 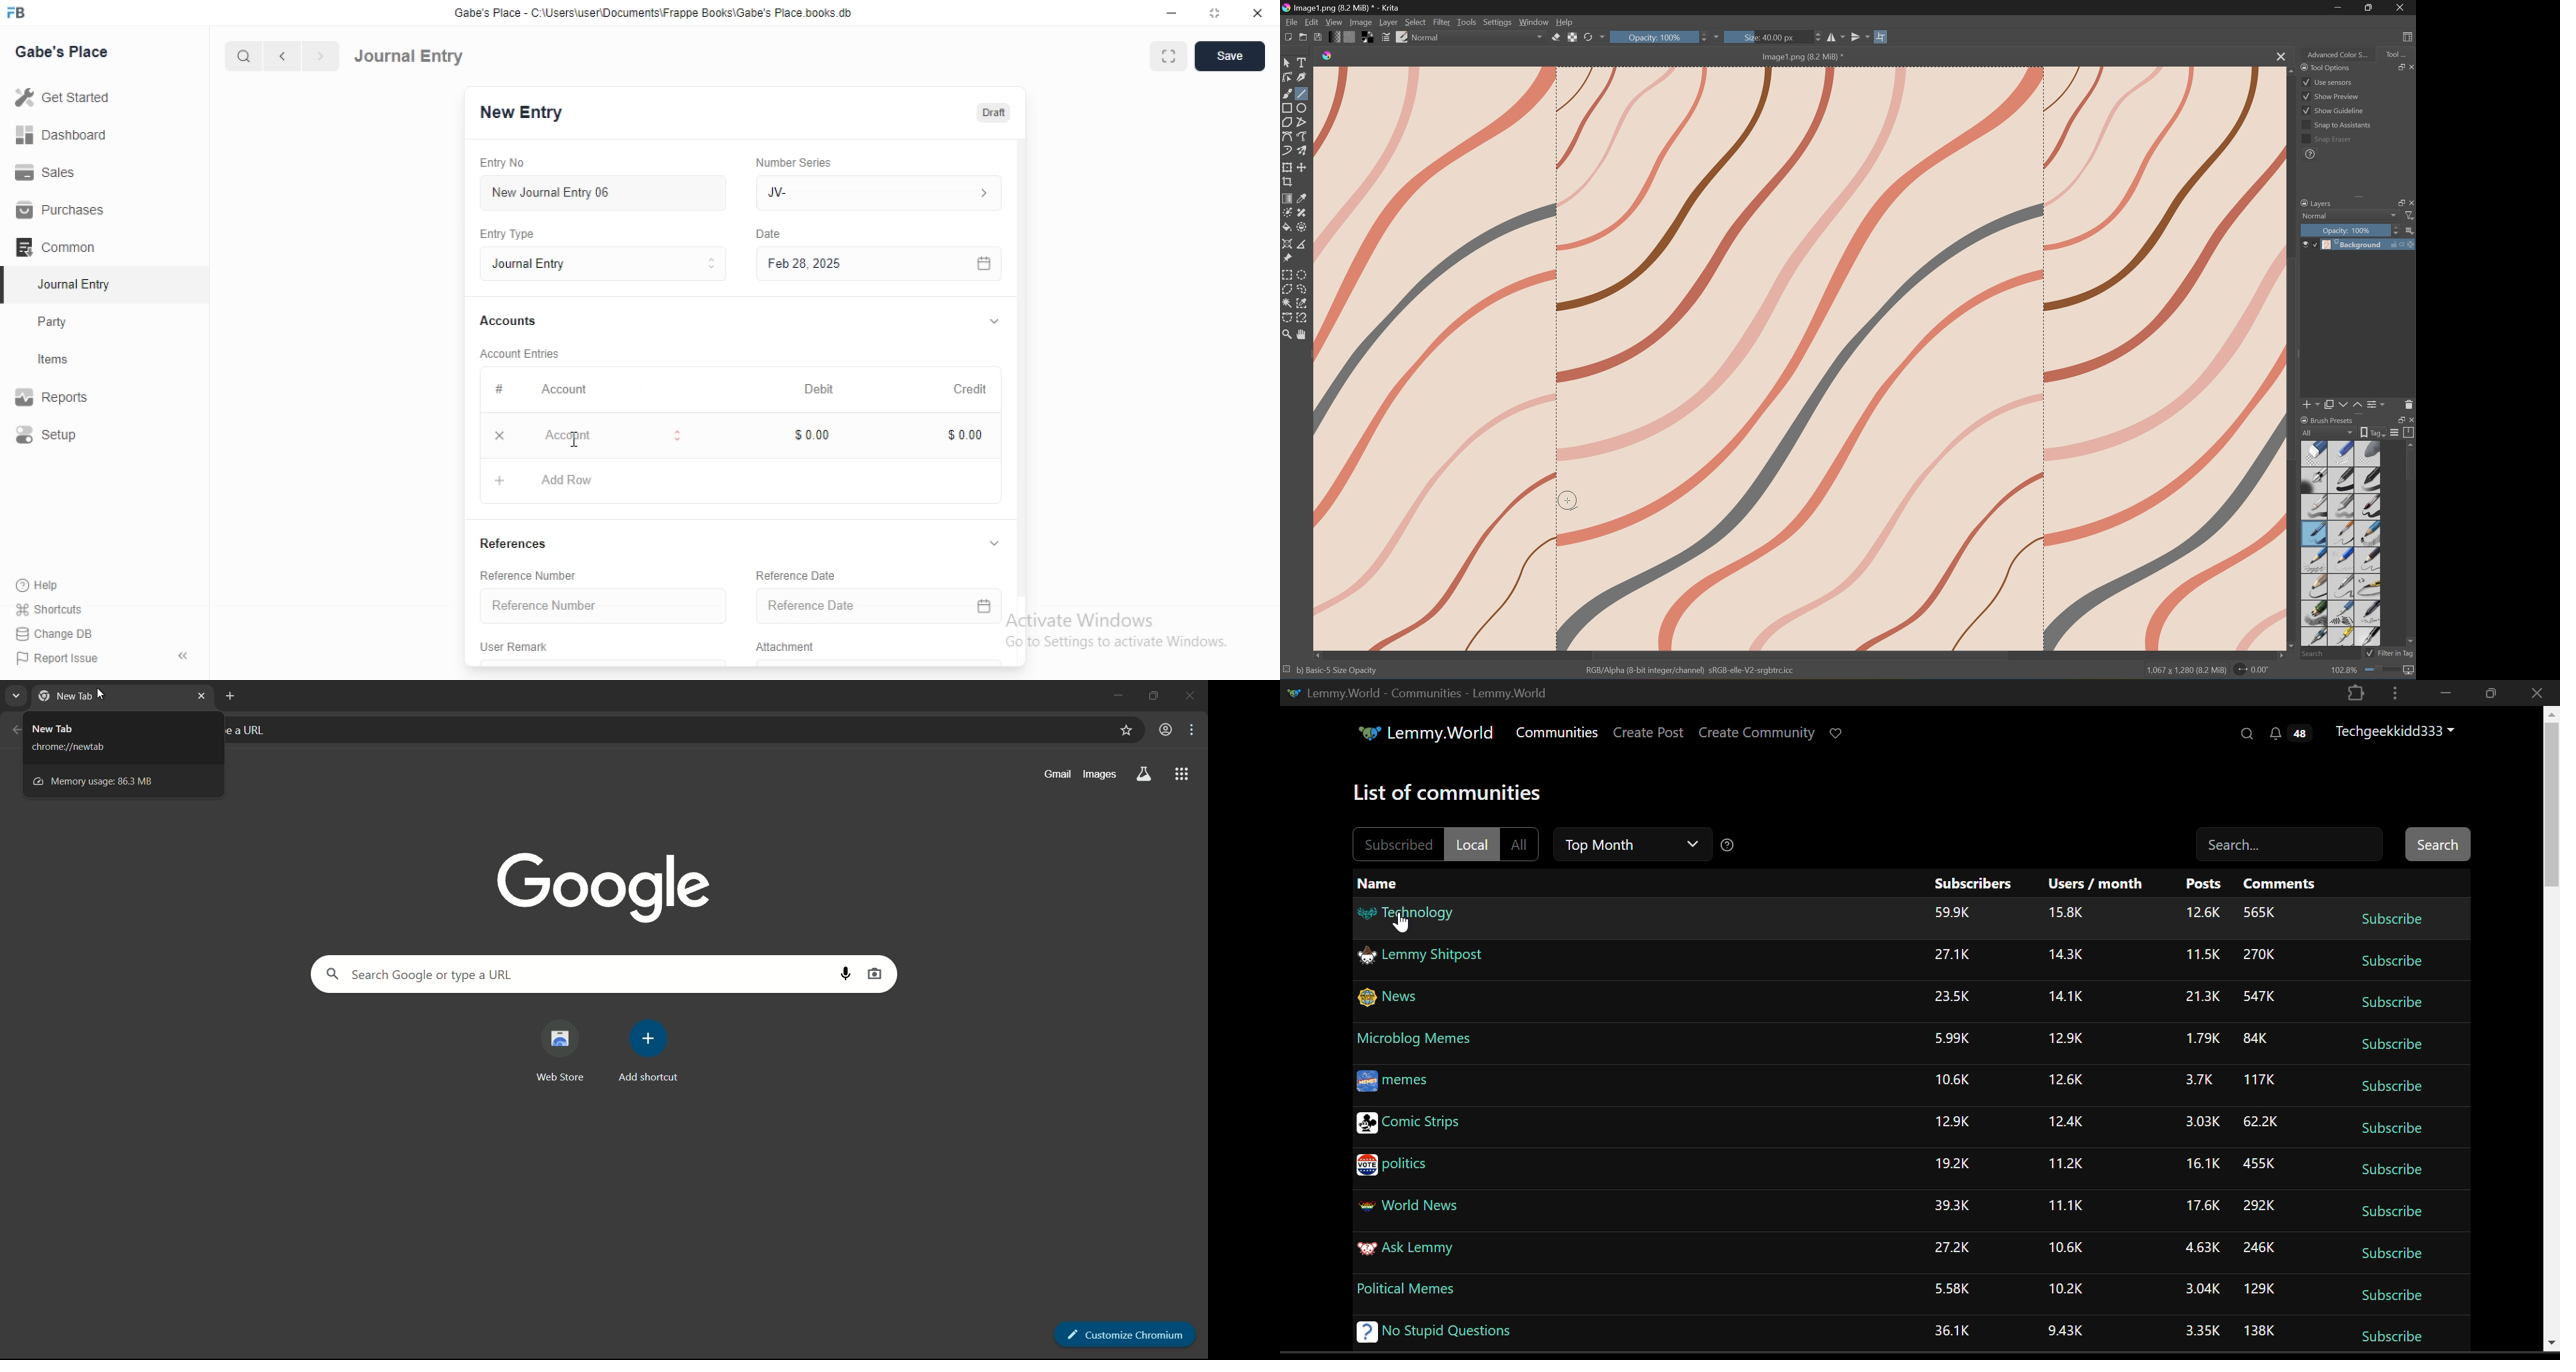 I want to click on ‘Help, so click(x=61, y=585).